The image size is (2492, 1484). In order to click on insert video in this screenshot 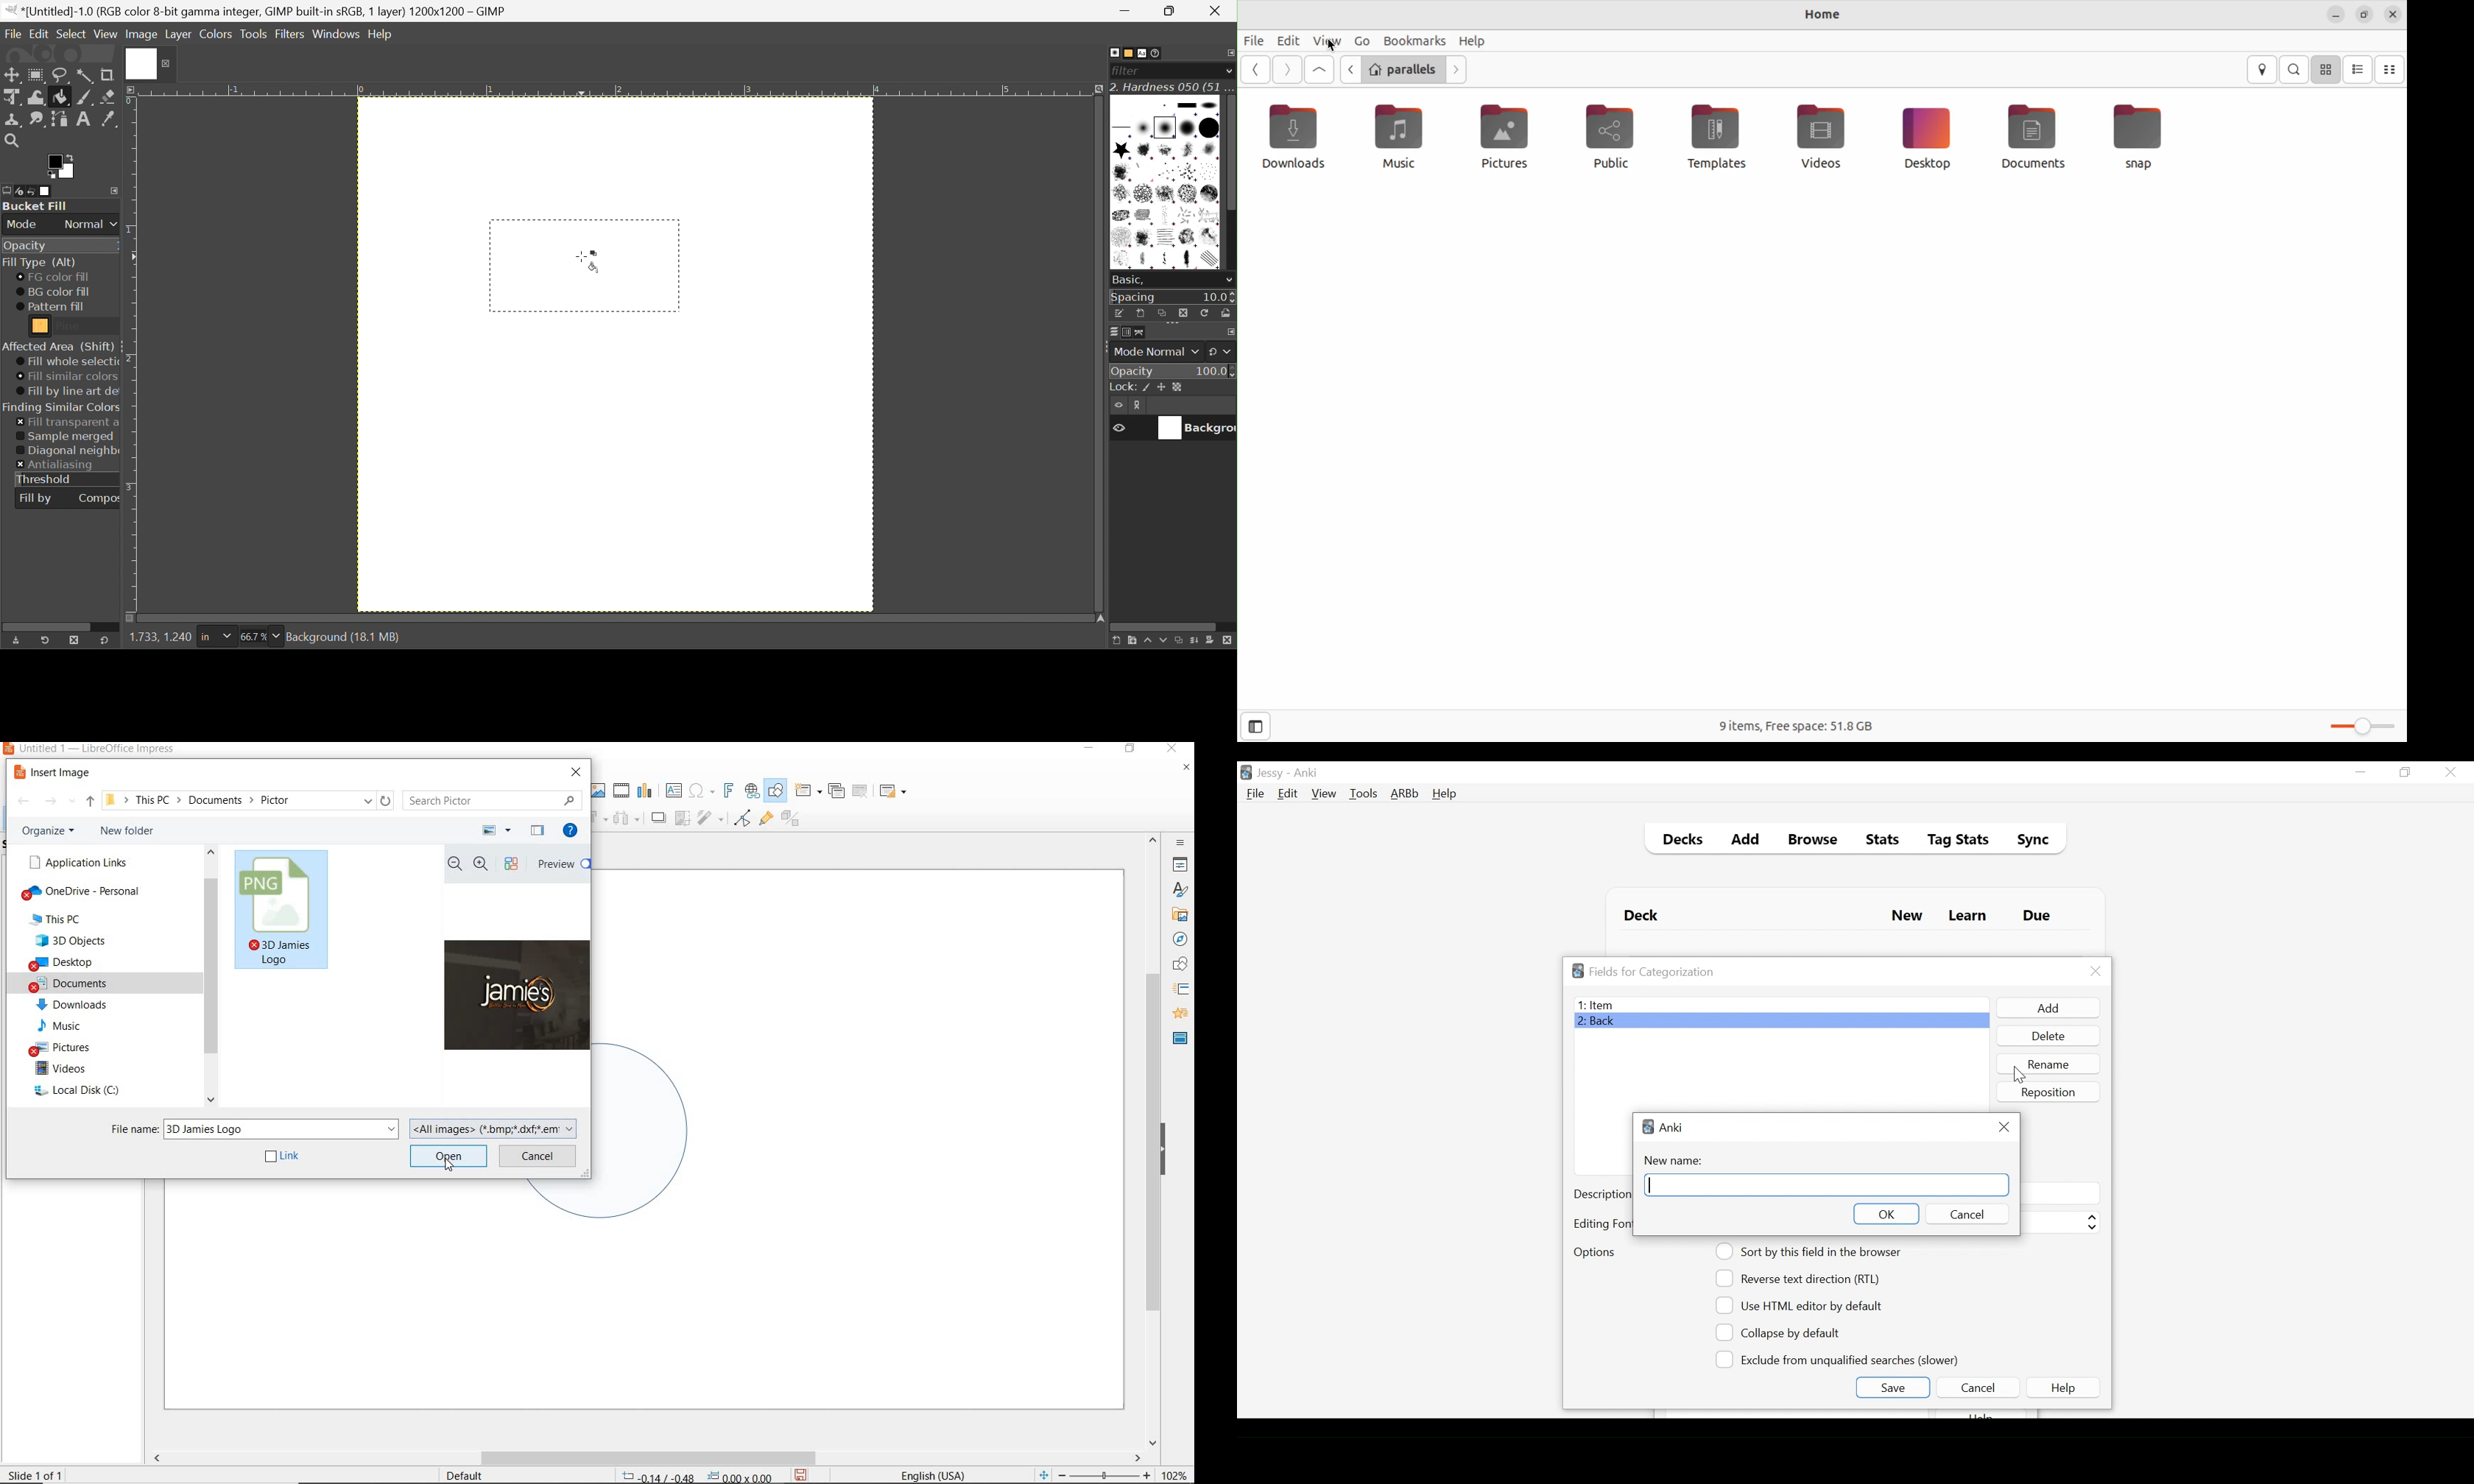, I will do `click(620, 790)`.